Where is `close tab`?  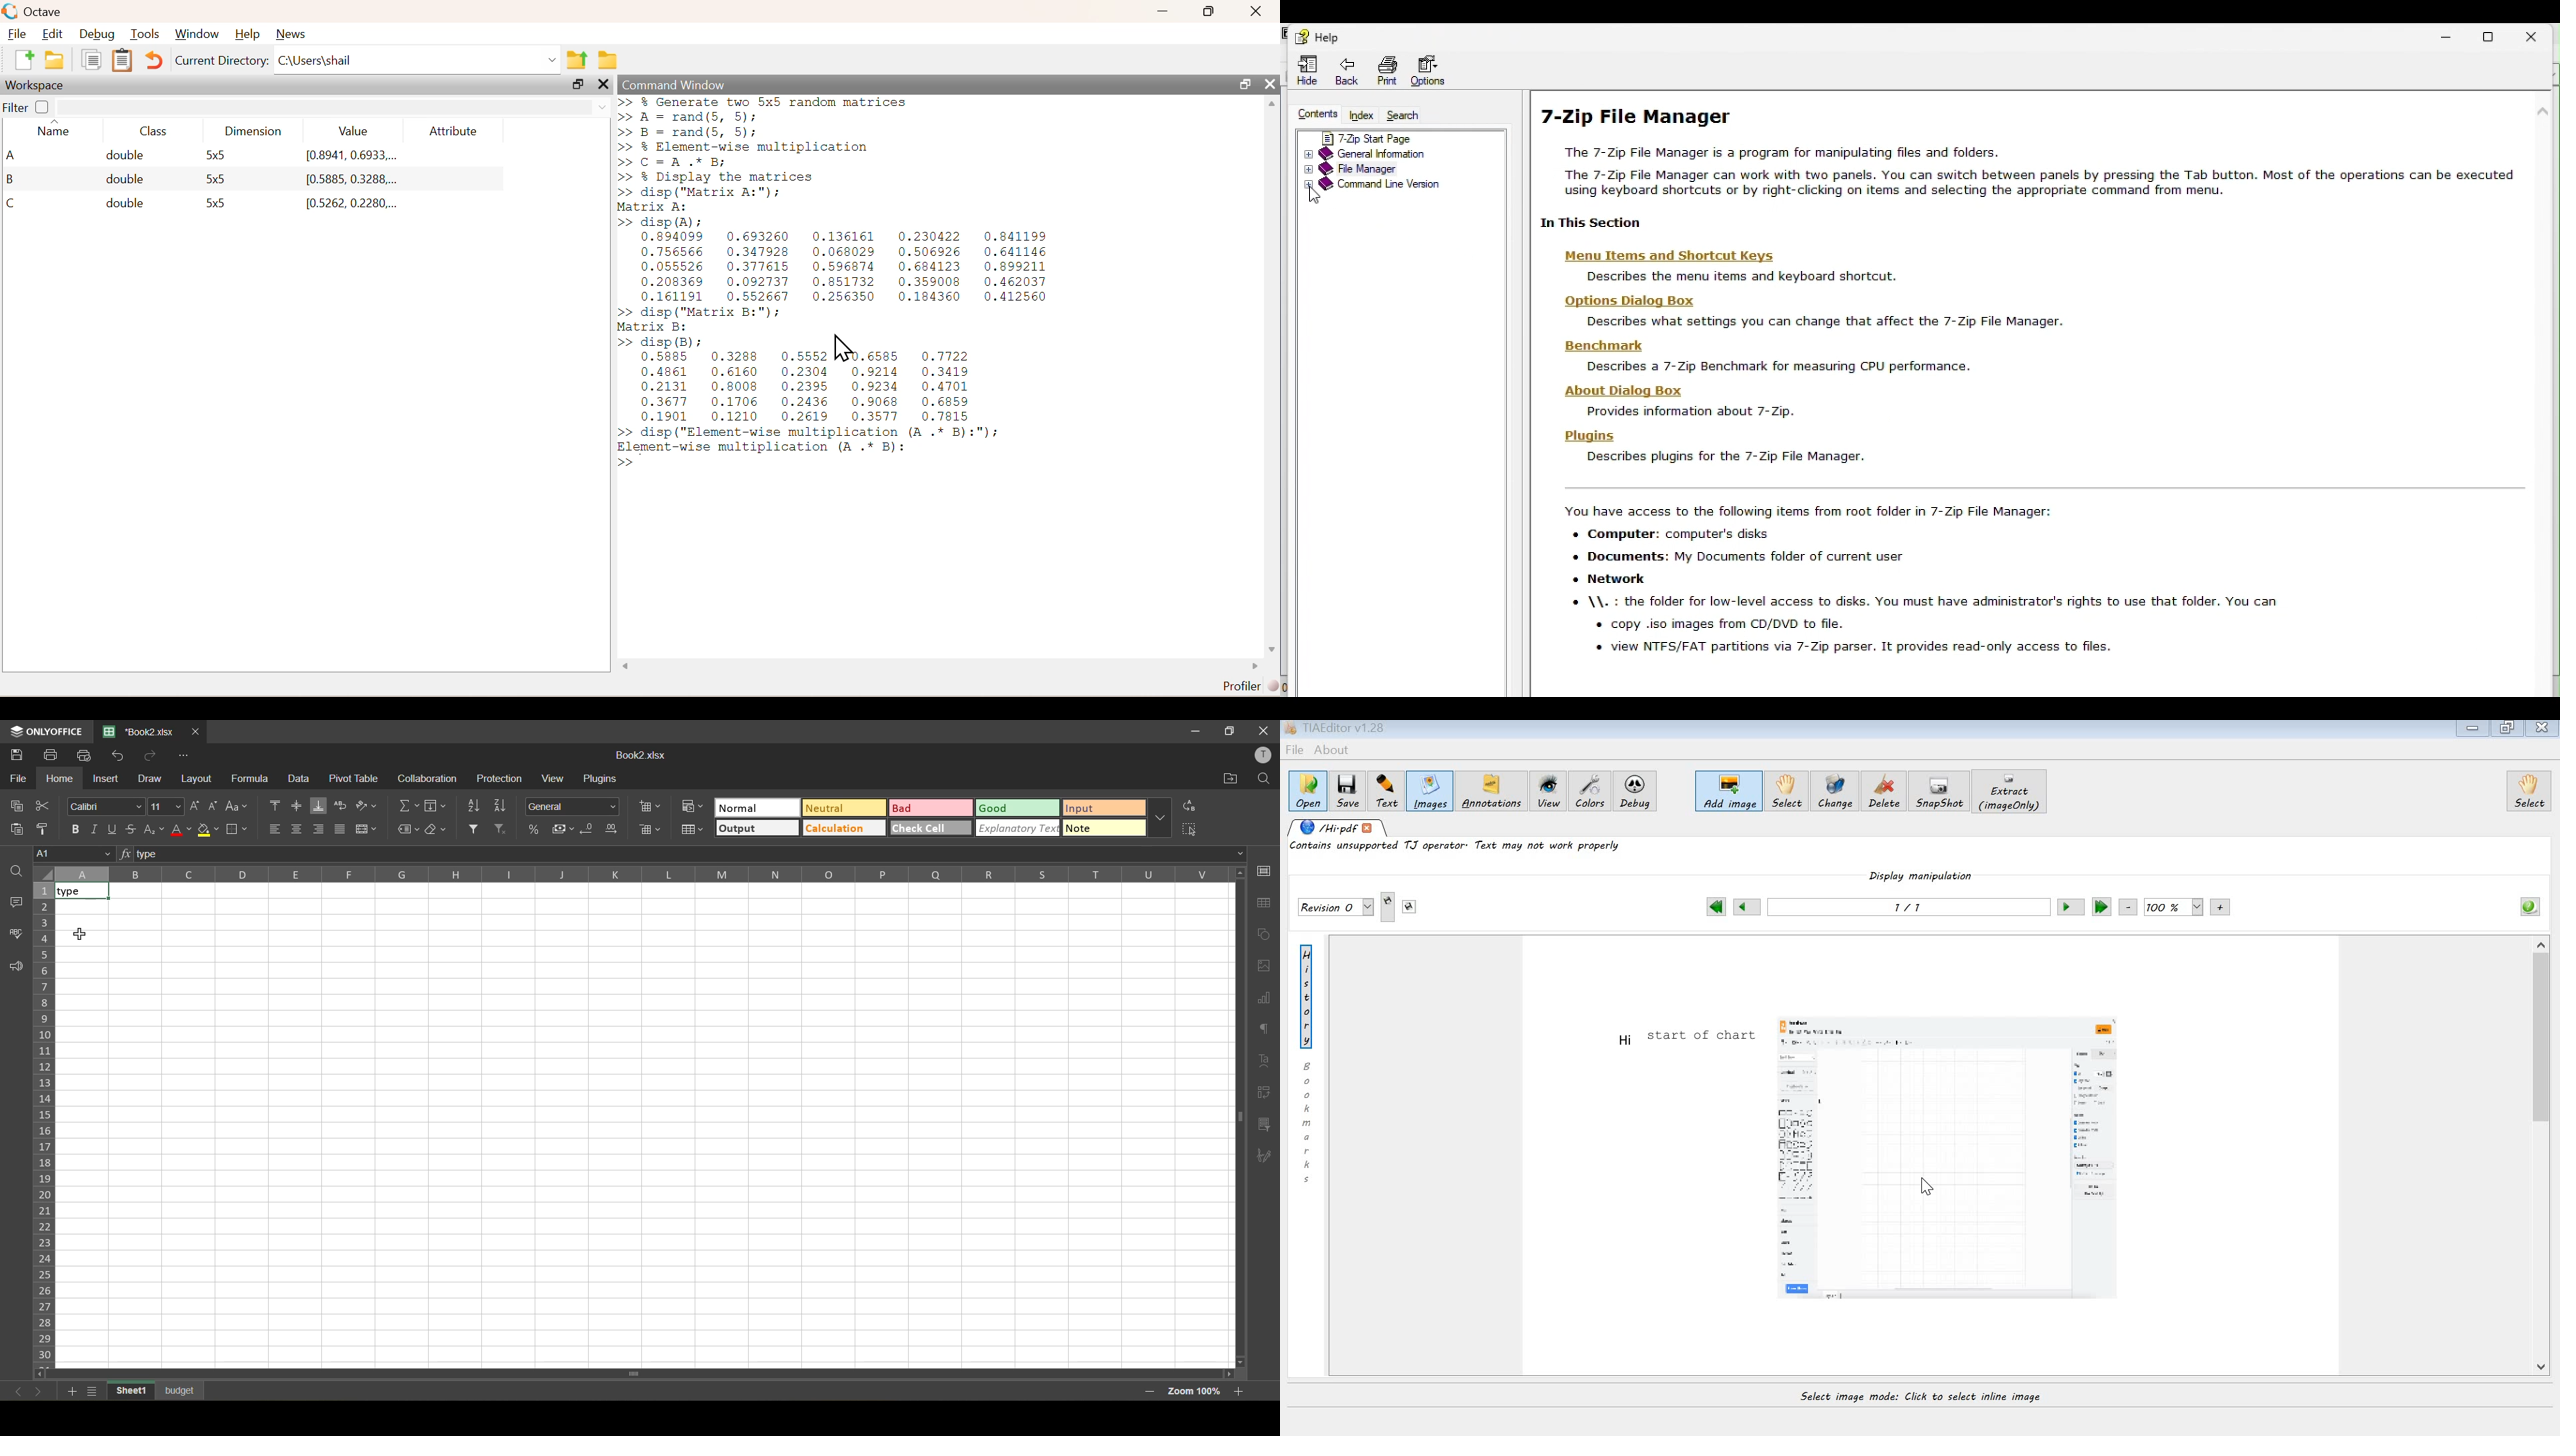
close tab is located at coordinates (197, 732).